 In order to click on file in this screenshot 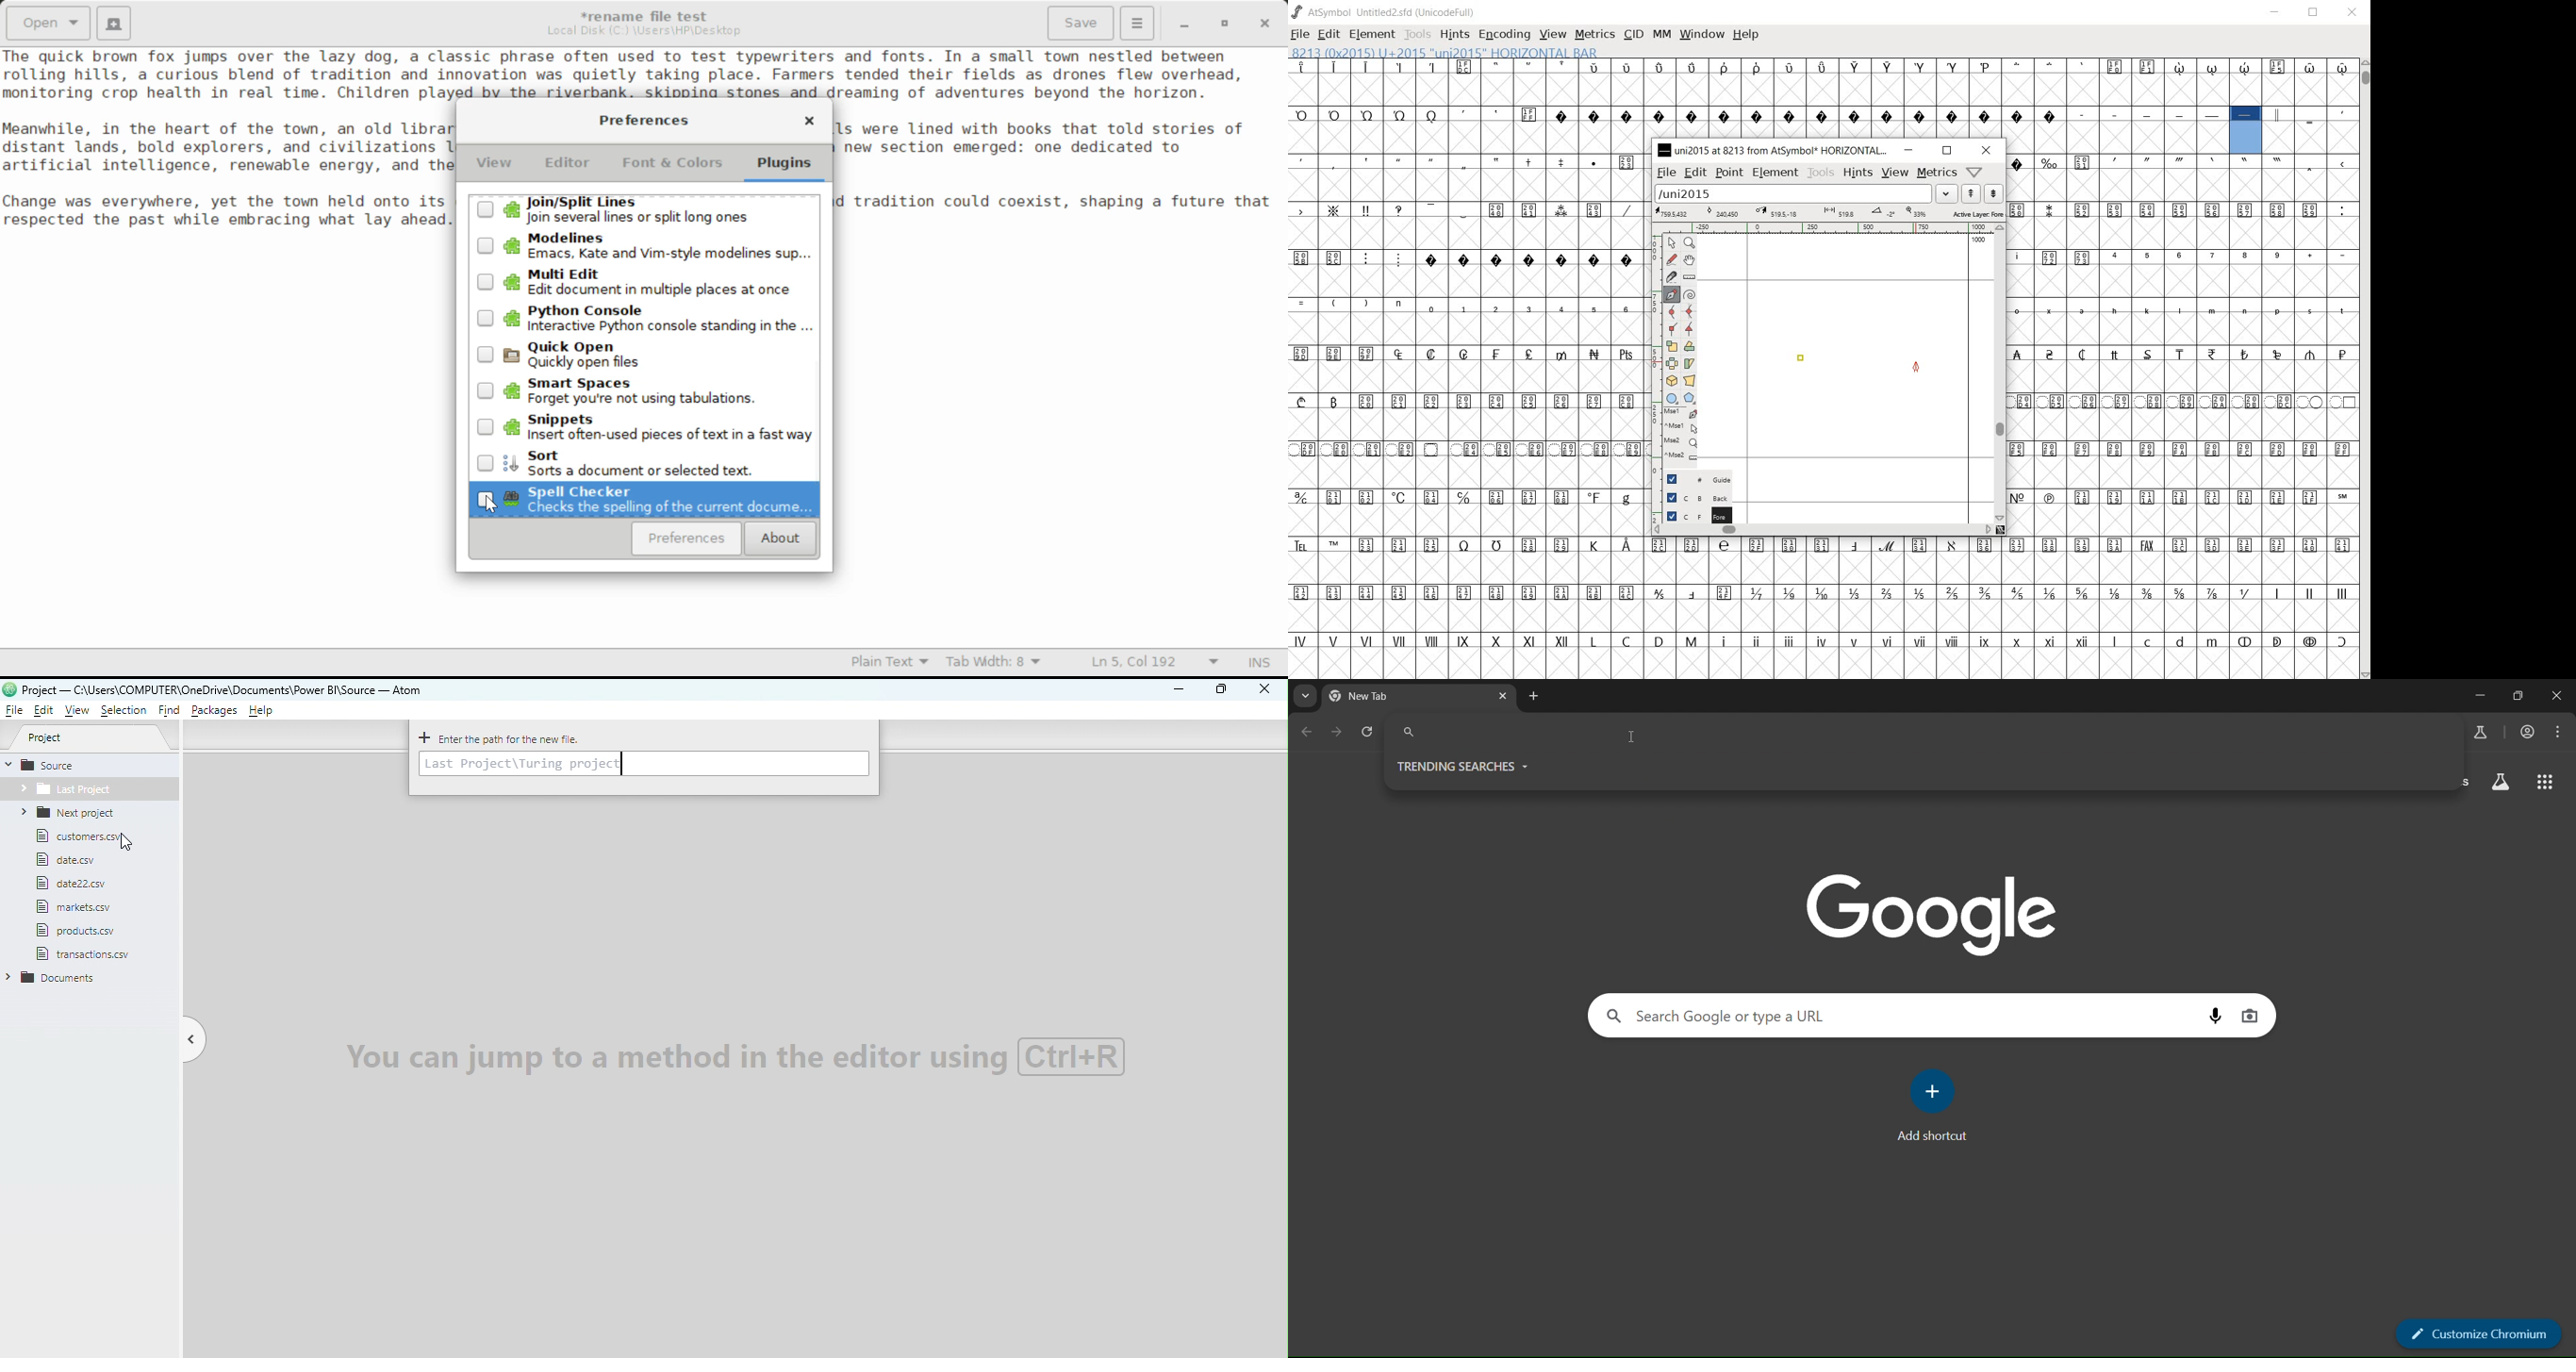, I will do `click(74, 884)`.